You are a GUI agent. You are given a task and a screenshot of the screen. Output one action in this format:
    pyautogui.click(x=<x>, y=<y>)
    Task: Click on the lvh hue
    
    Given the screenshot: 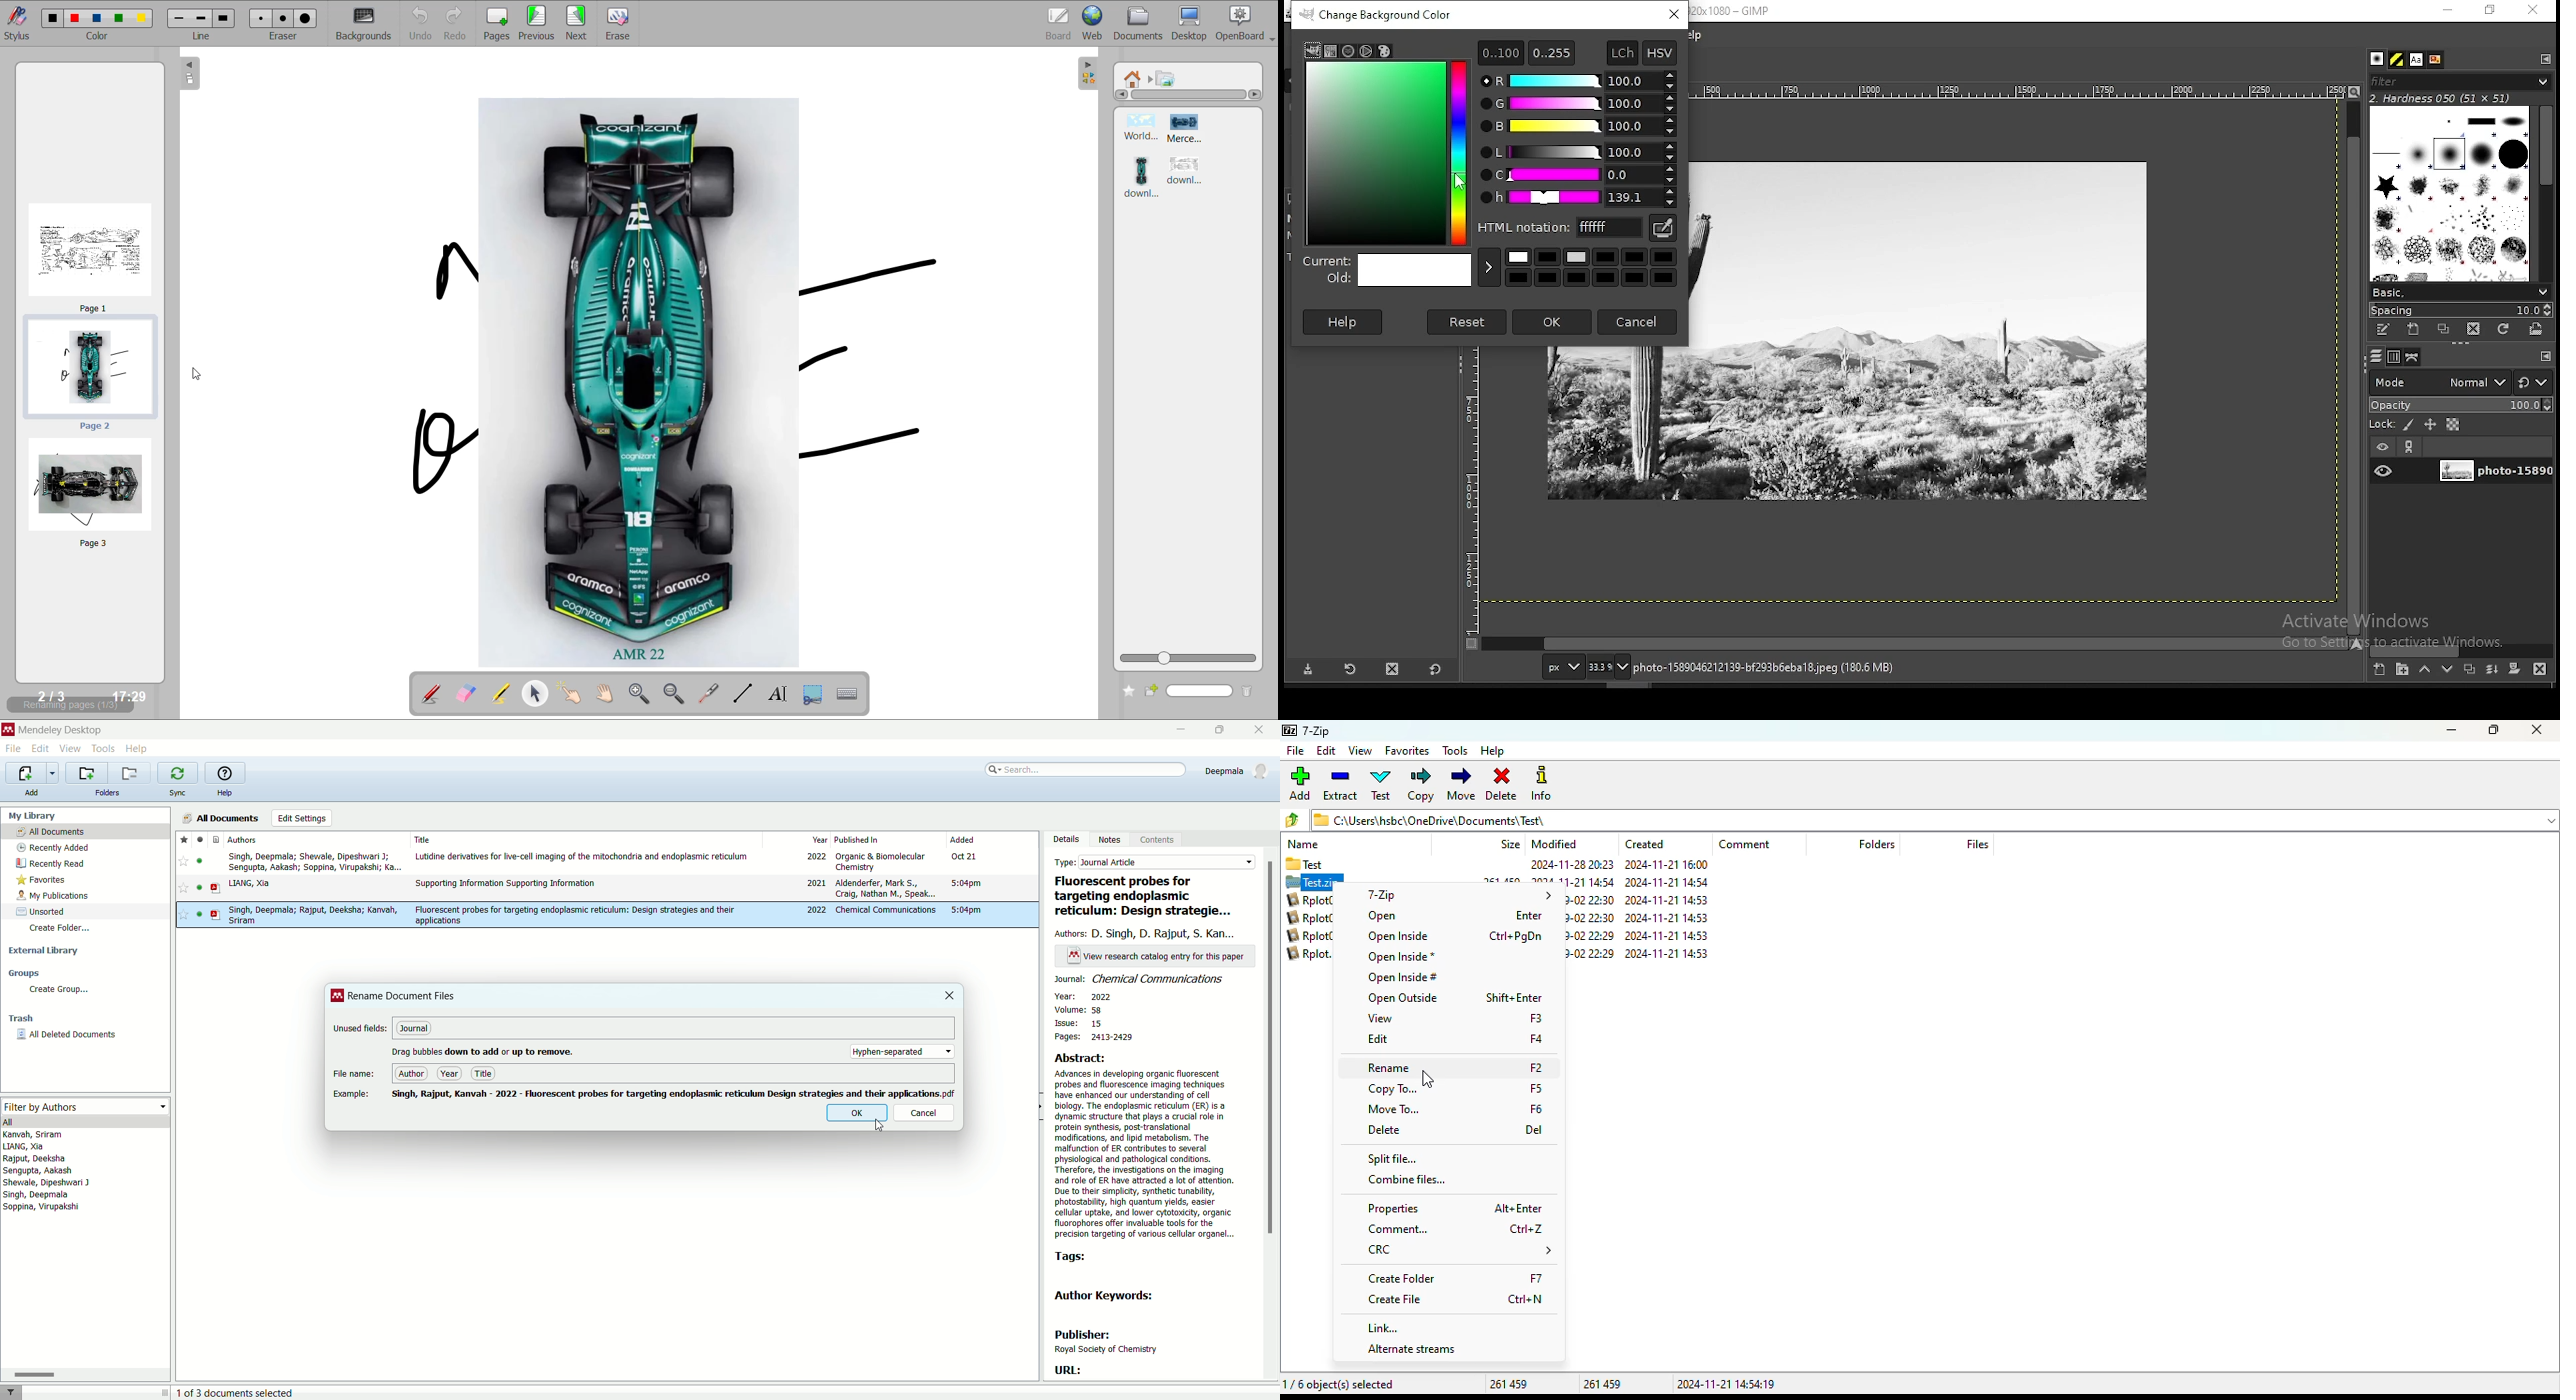 What is the action you would take?
    pyautogui.click(x=1579, y=198)
    